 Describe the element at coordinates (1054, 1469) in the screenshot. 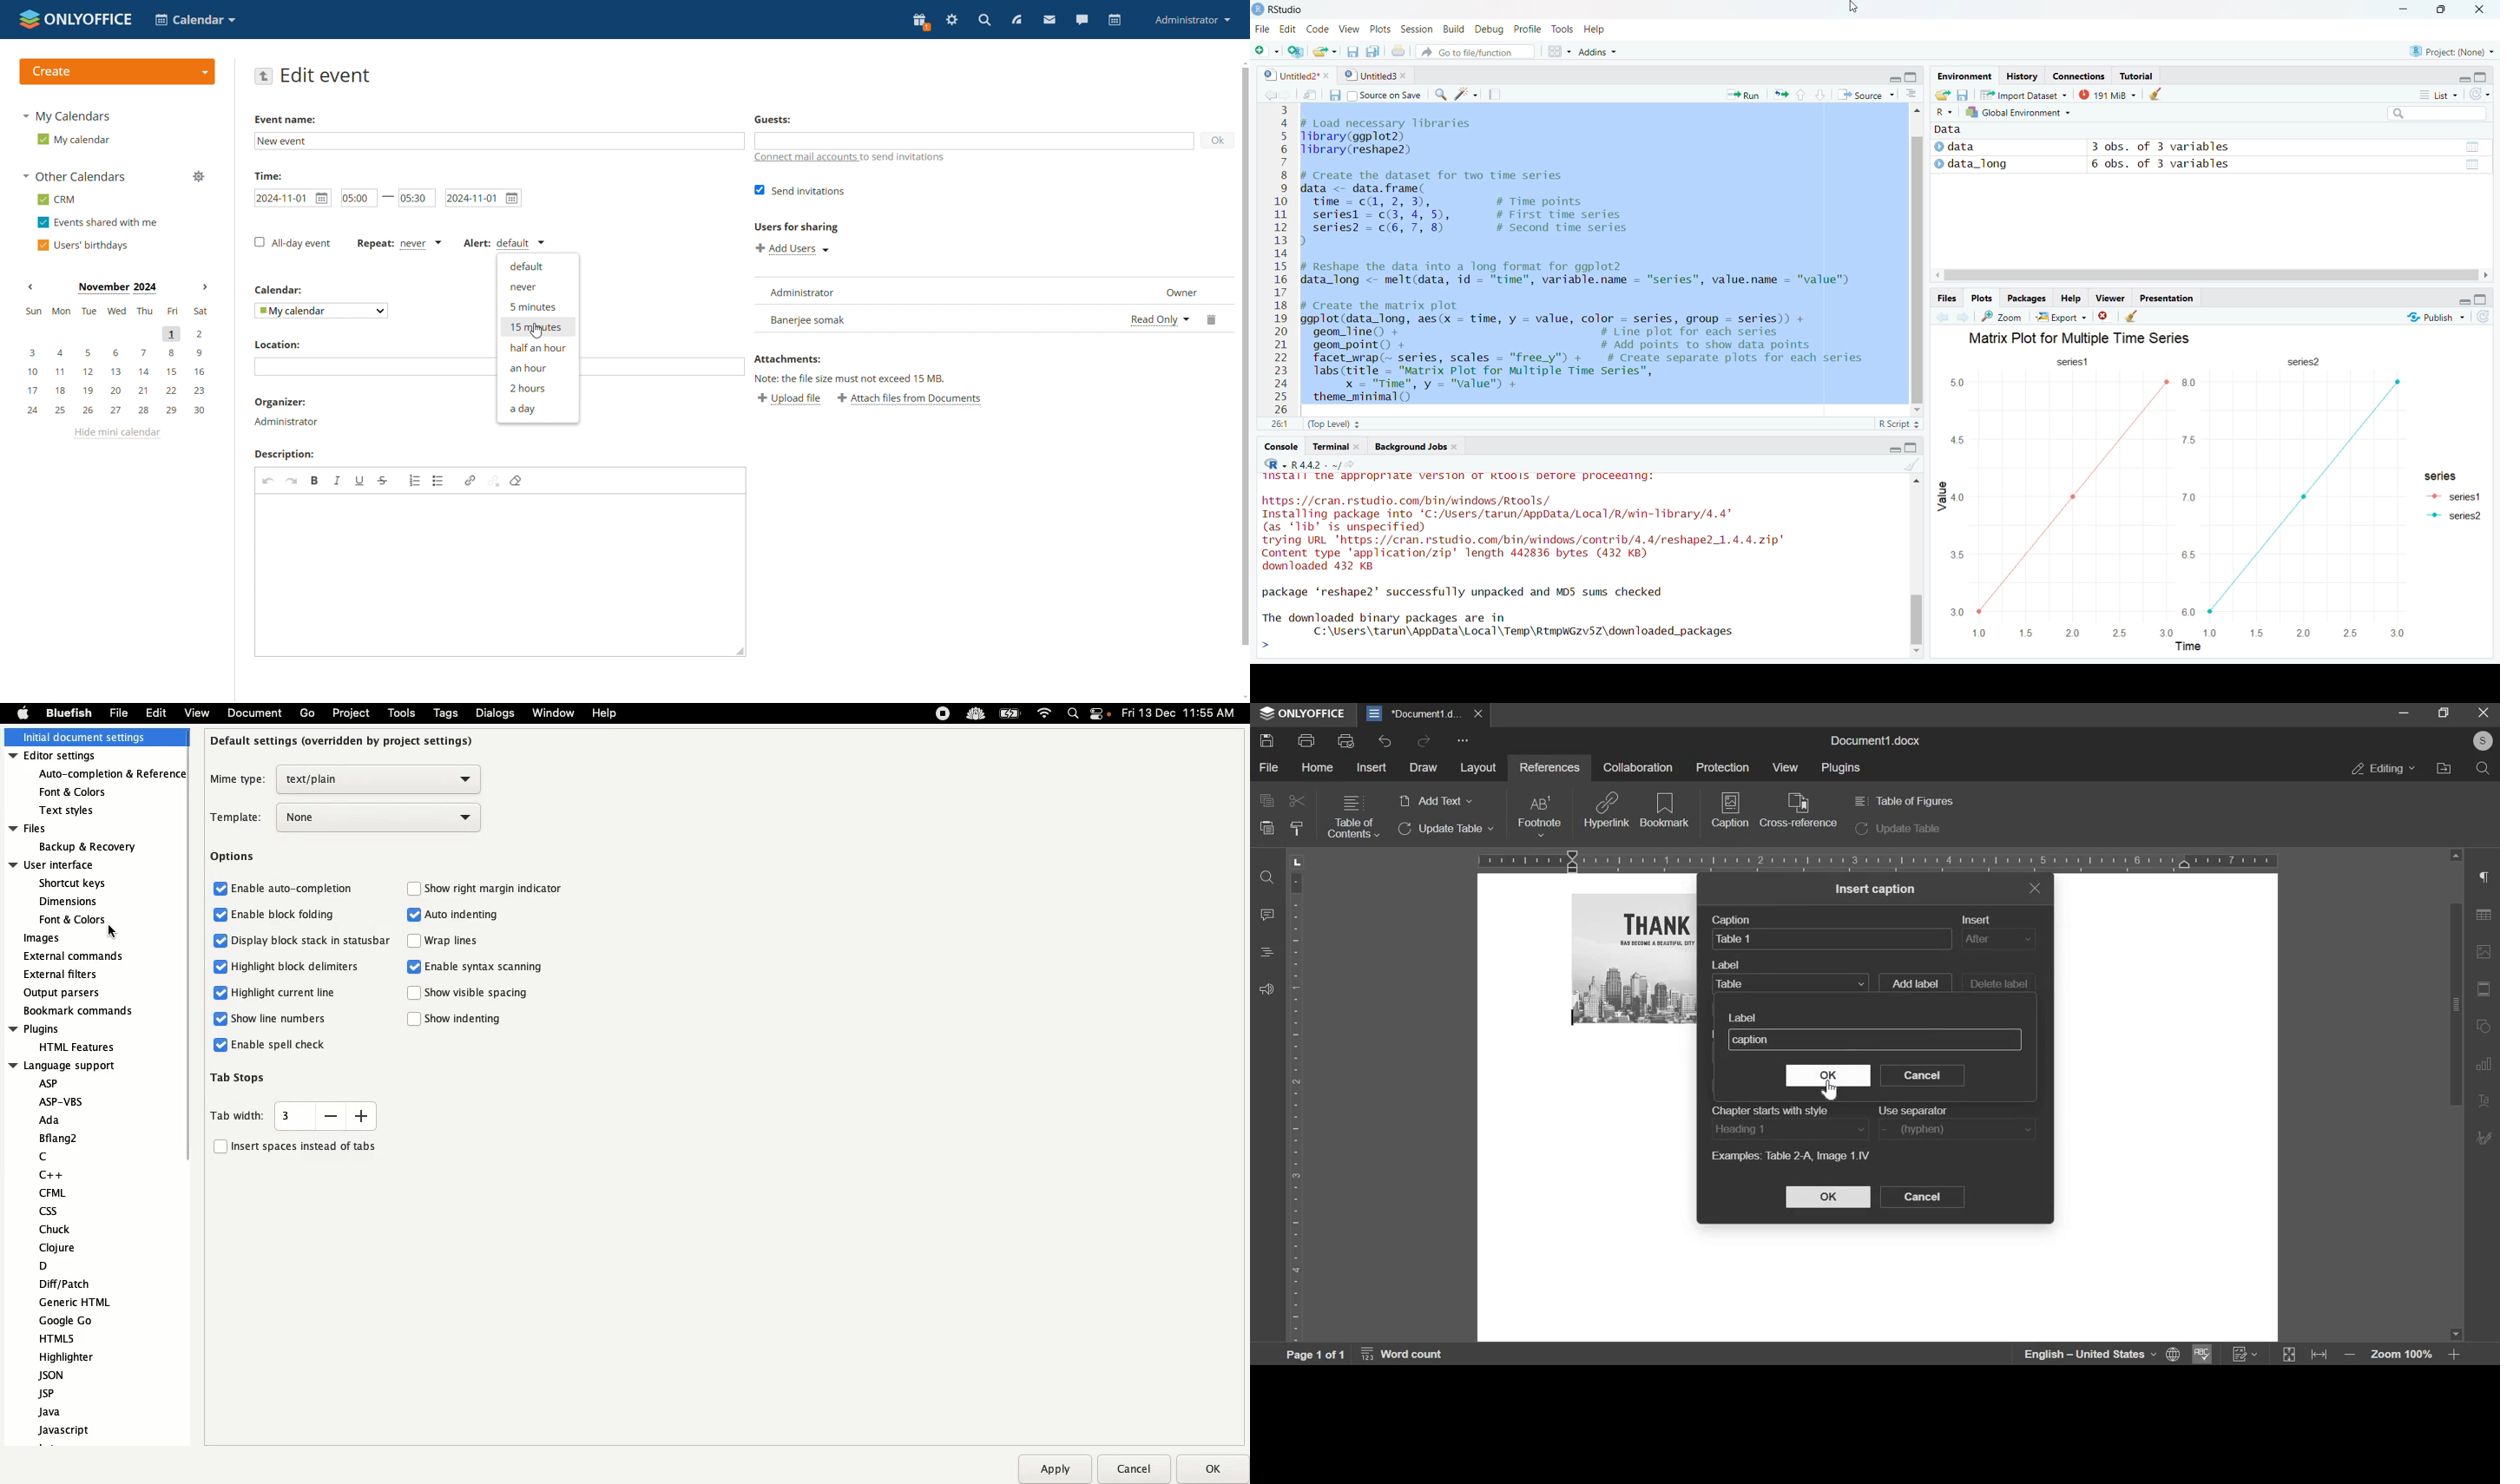

I see `Apply` at that location.